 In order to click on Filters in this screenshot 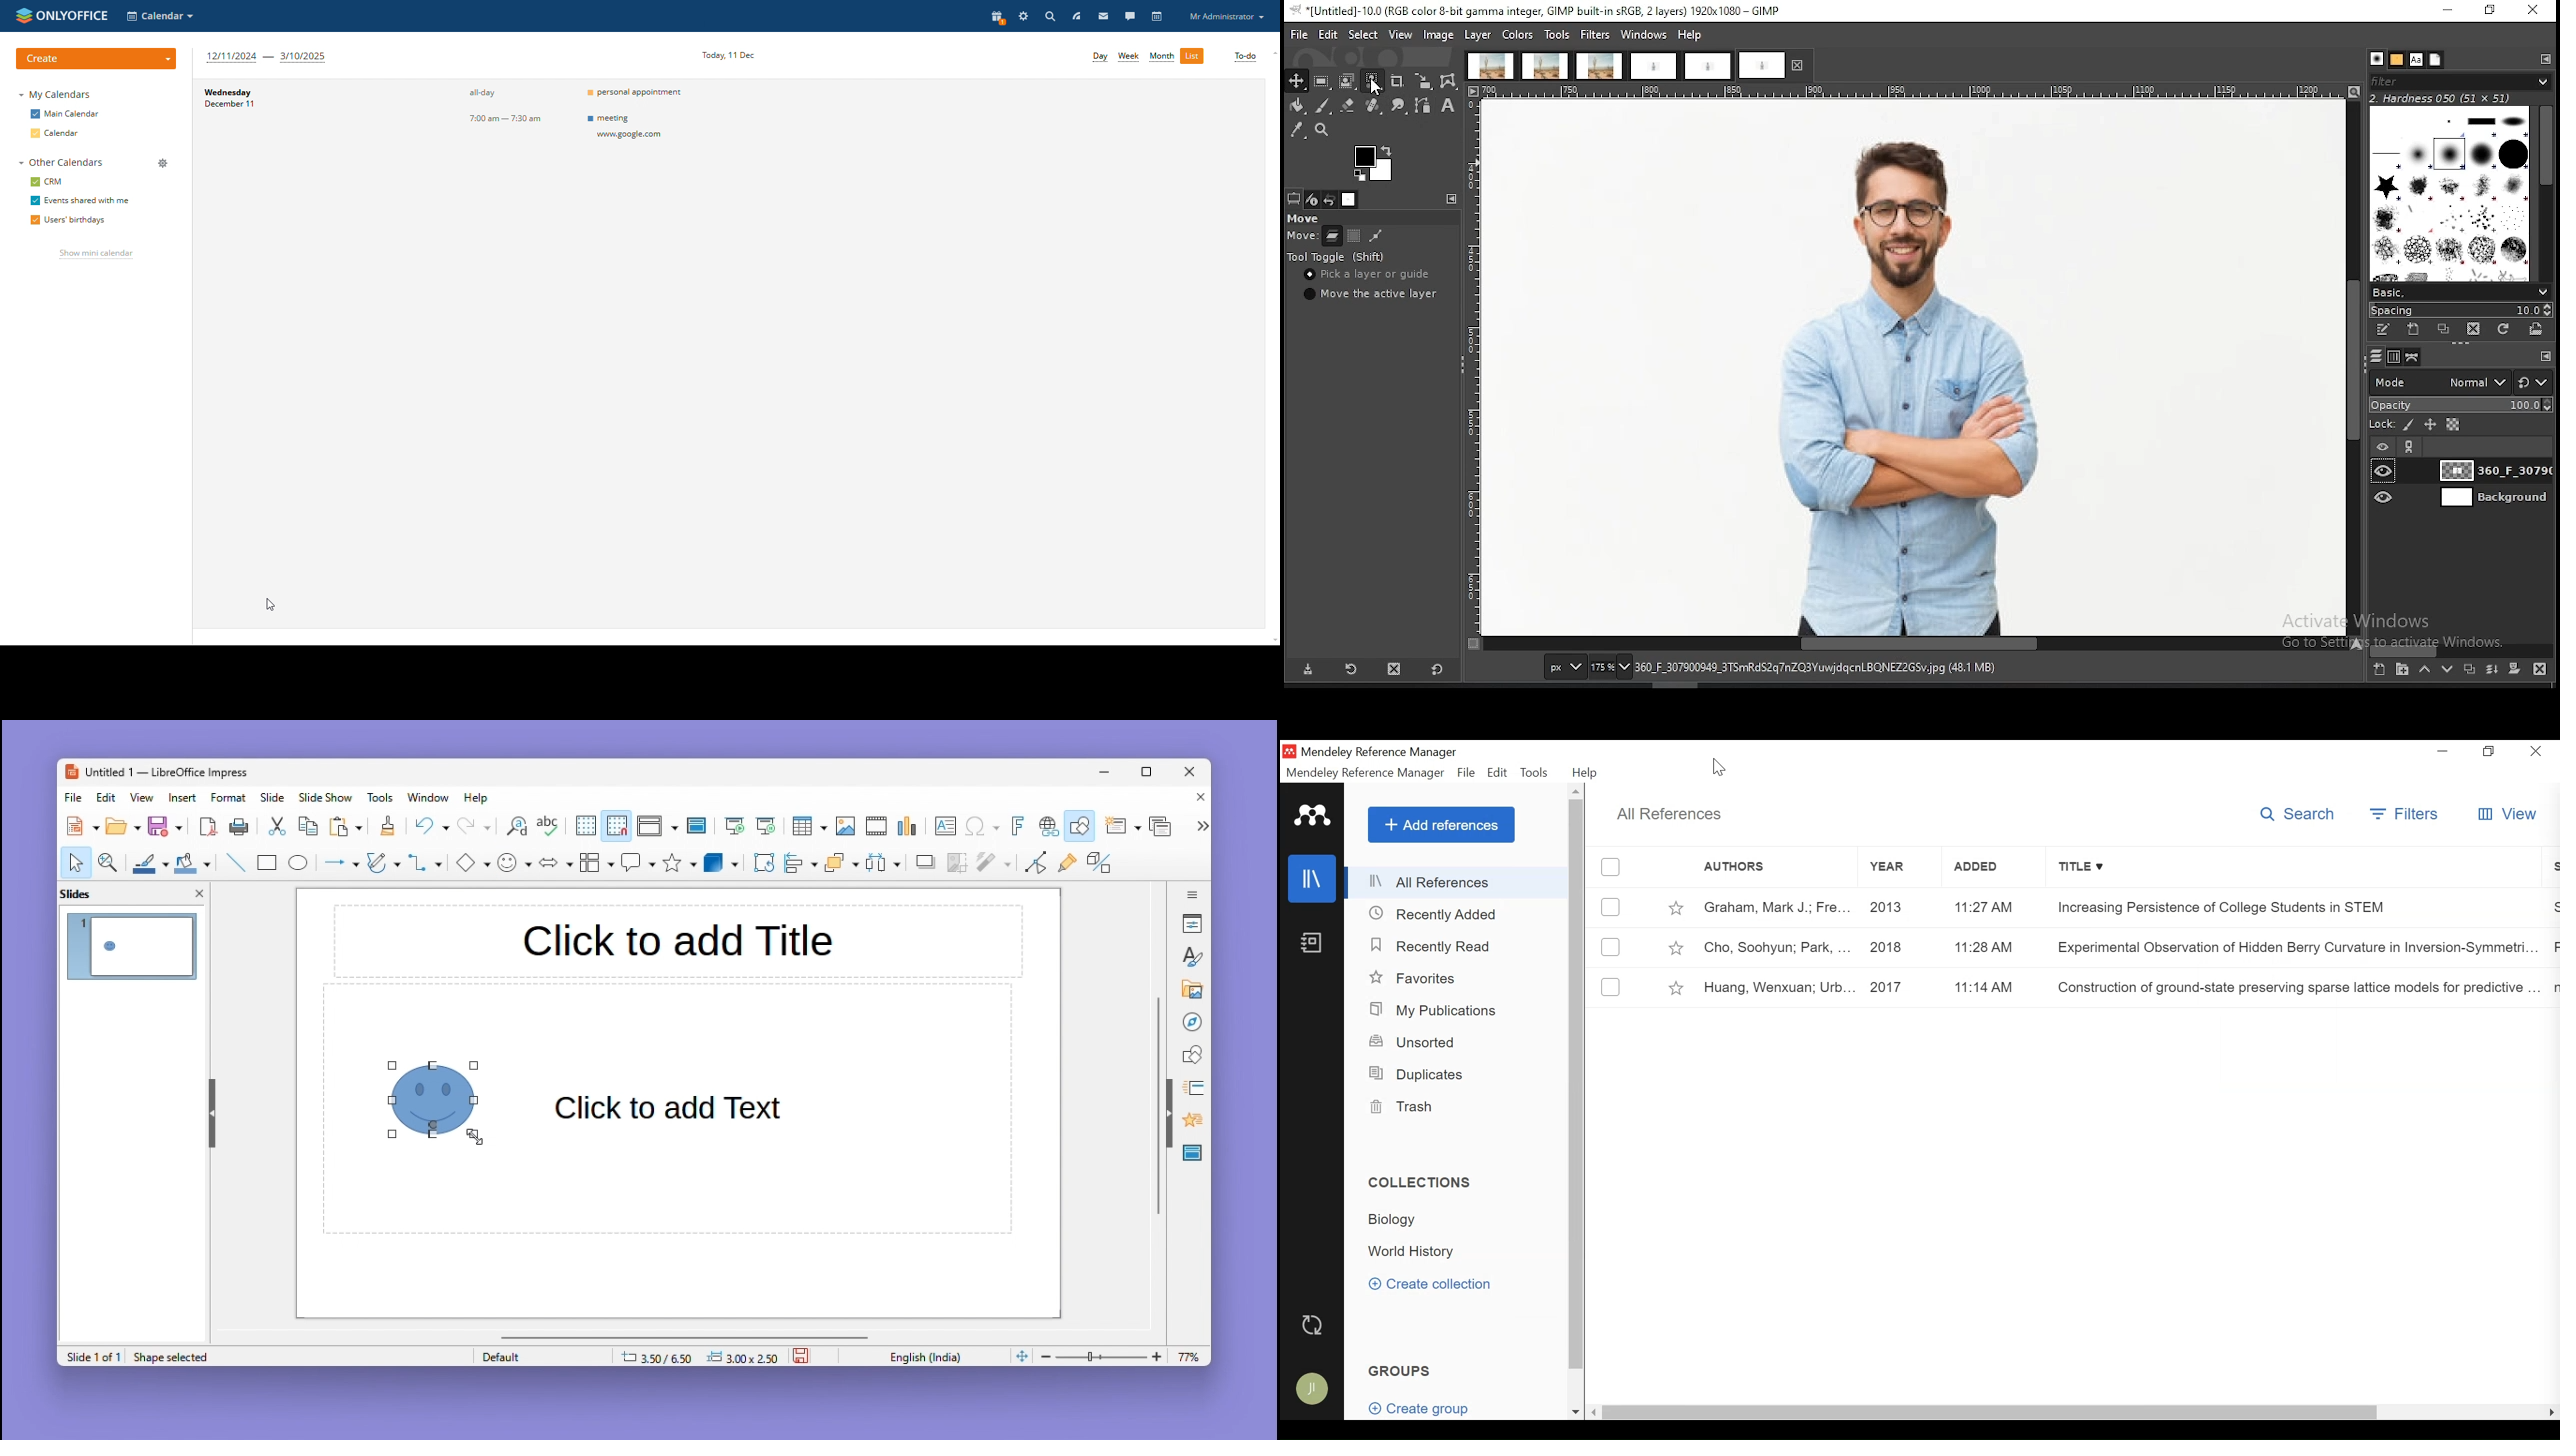, I will do `click(2405, 815)`.